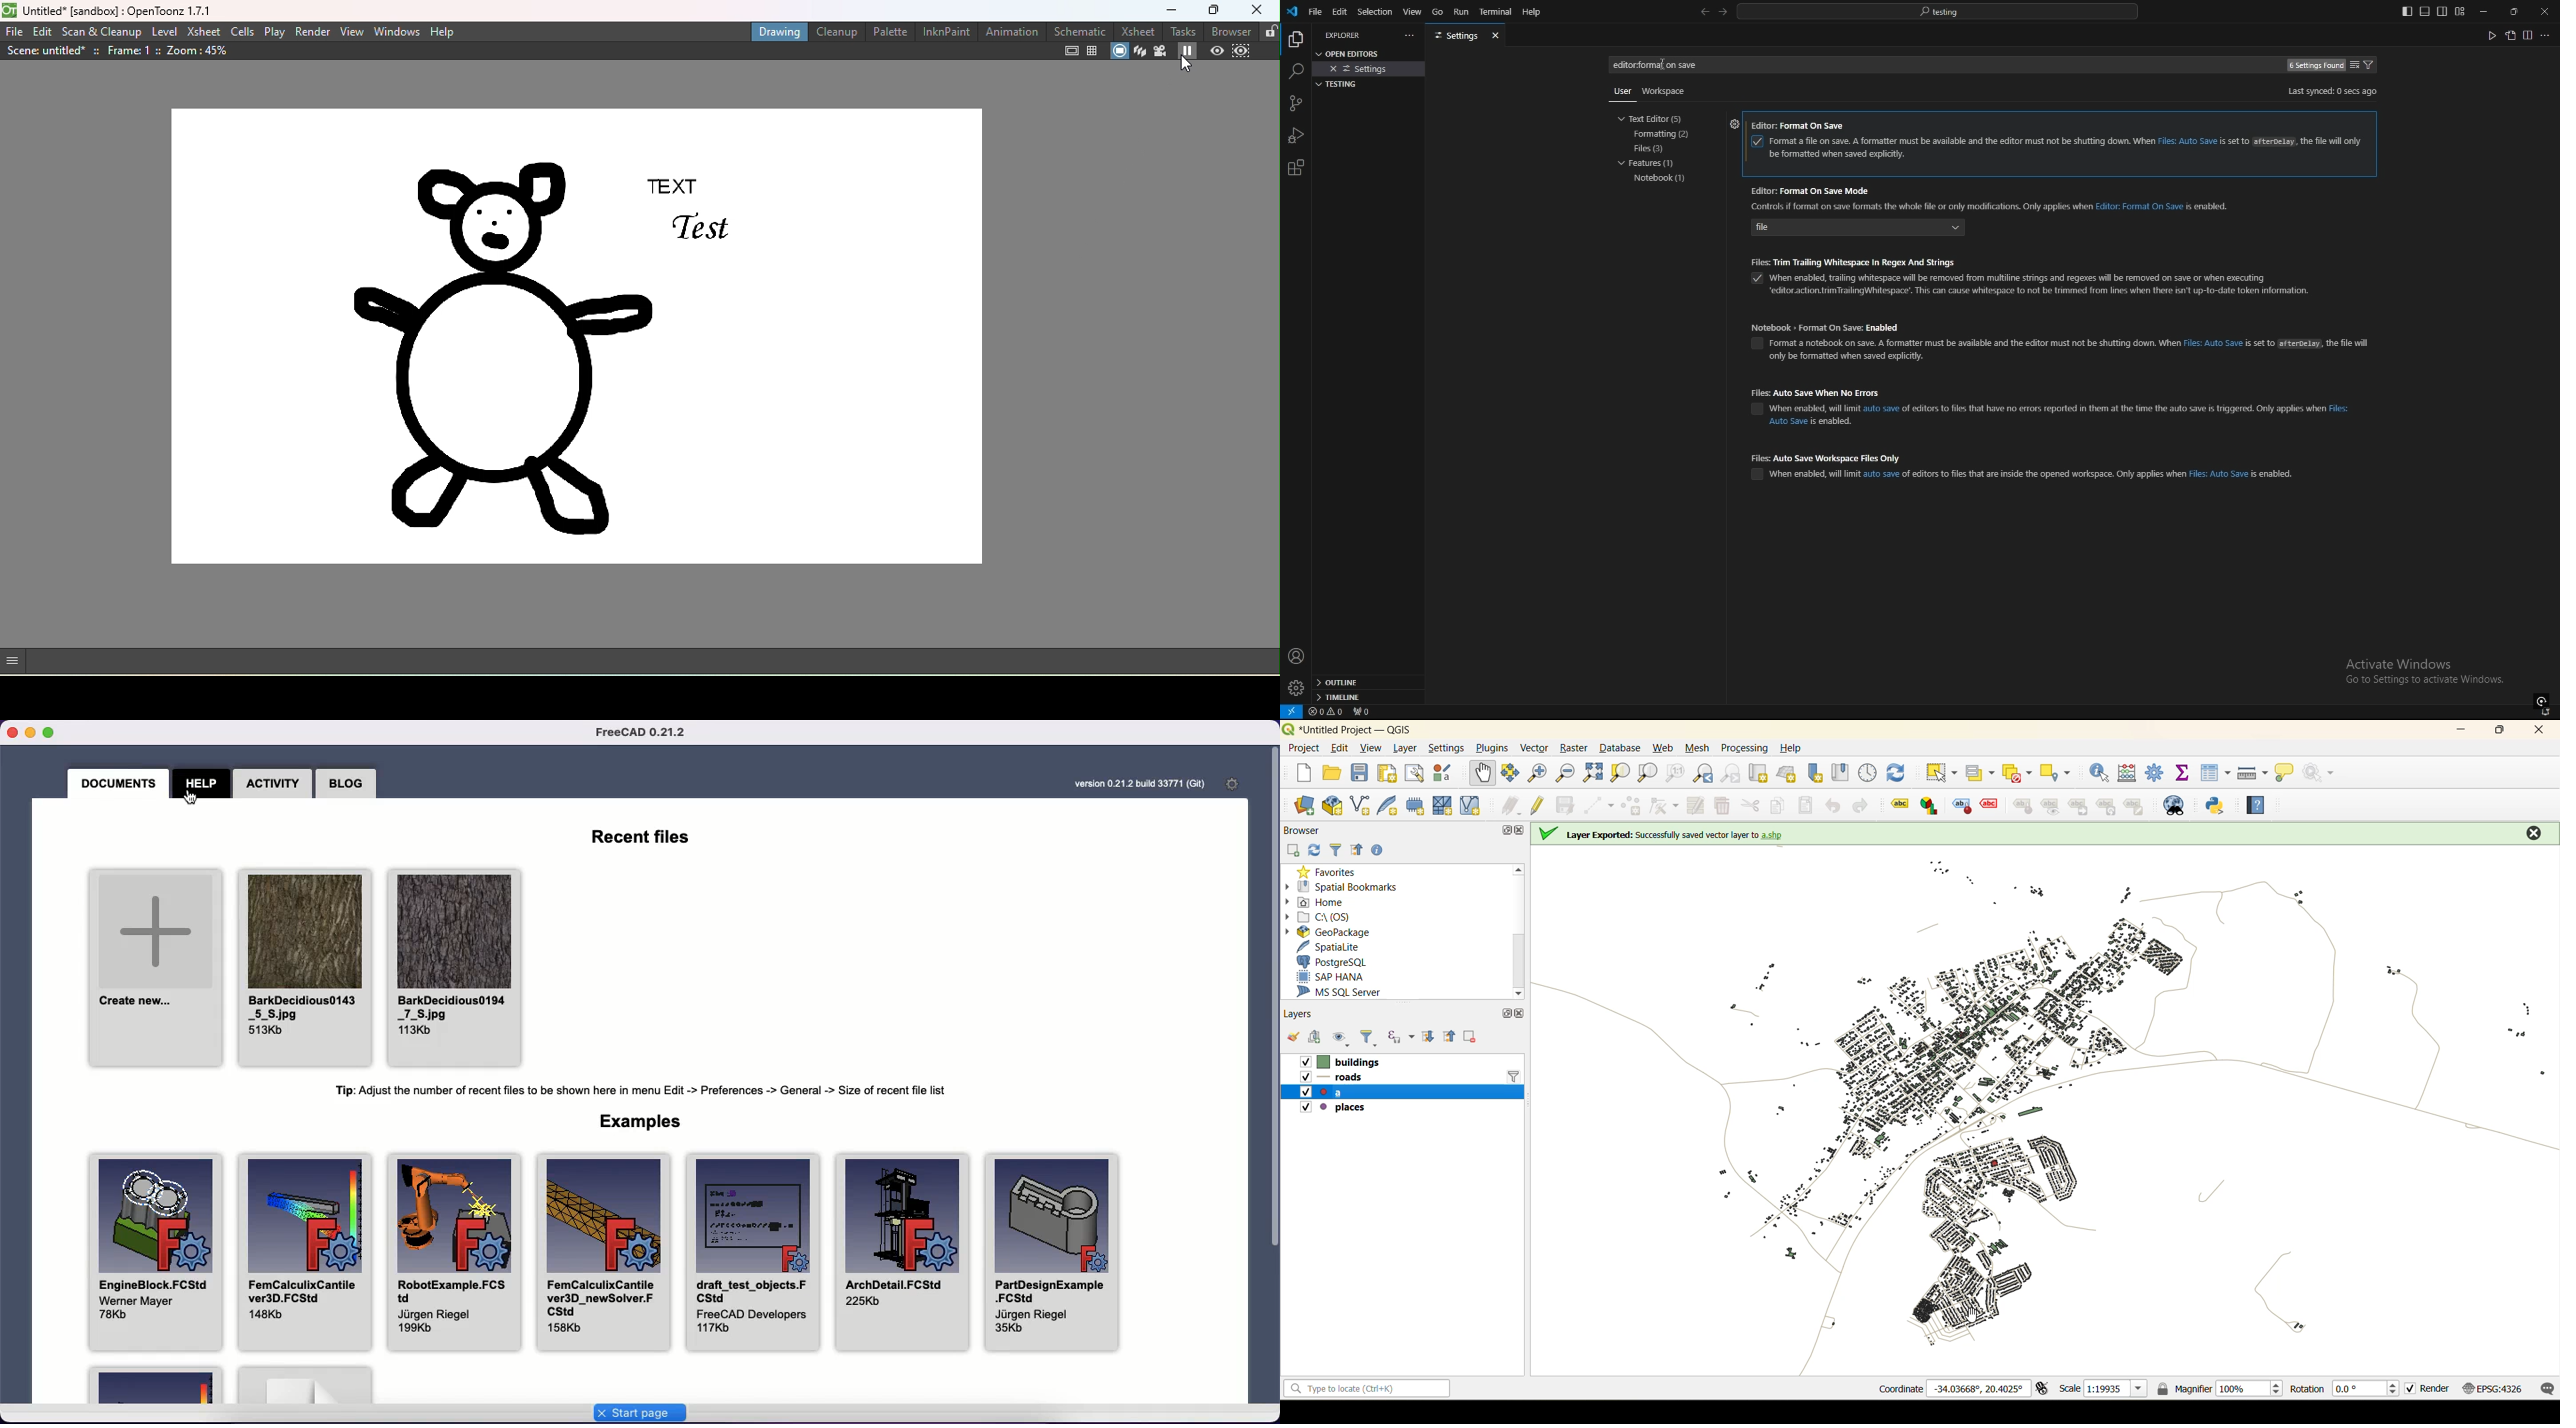 This screenshot has height=1428, width=2576. Describe the element at coordinates (1937, 11) in the screenshot. I see `search bar` at that location.